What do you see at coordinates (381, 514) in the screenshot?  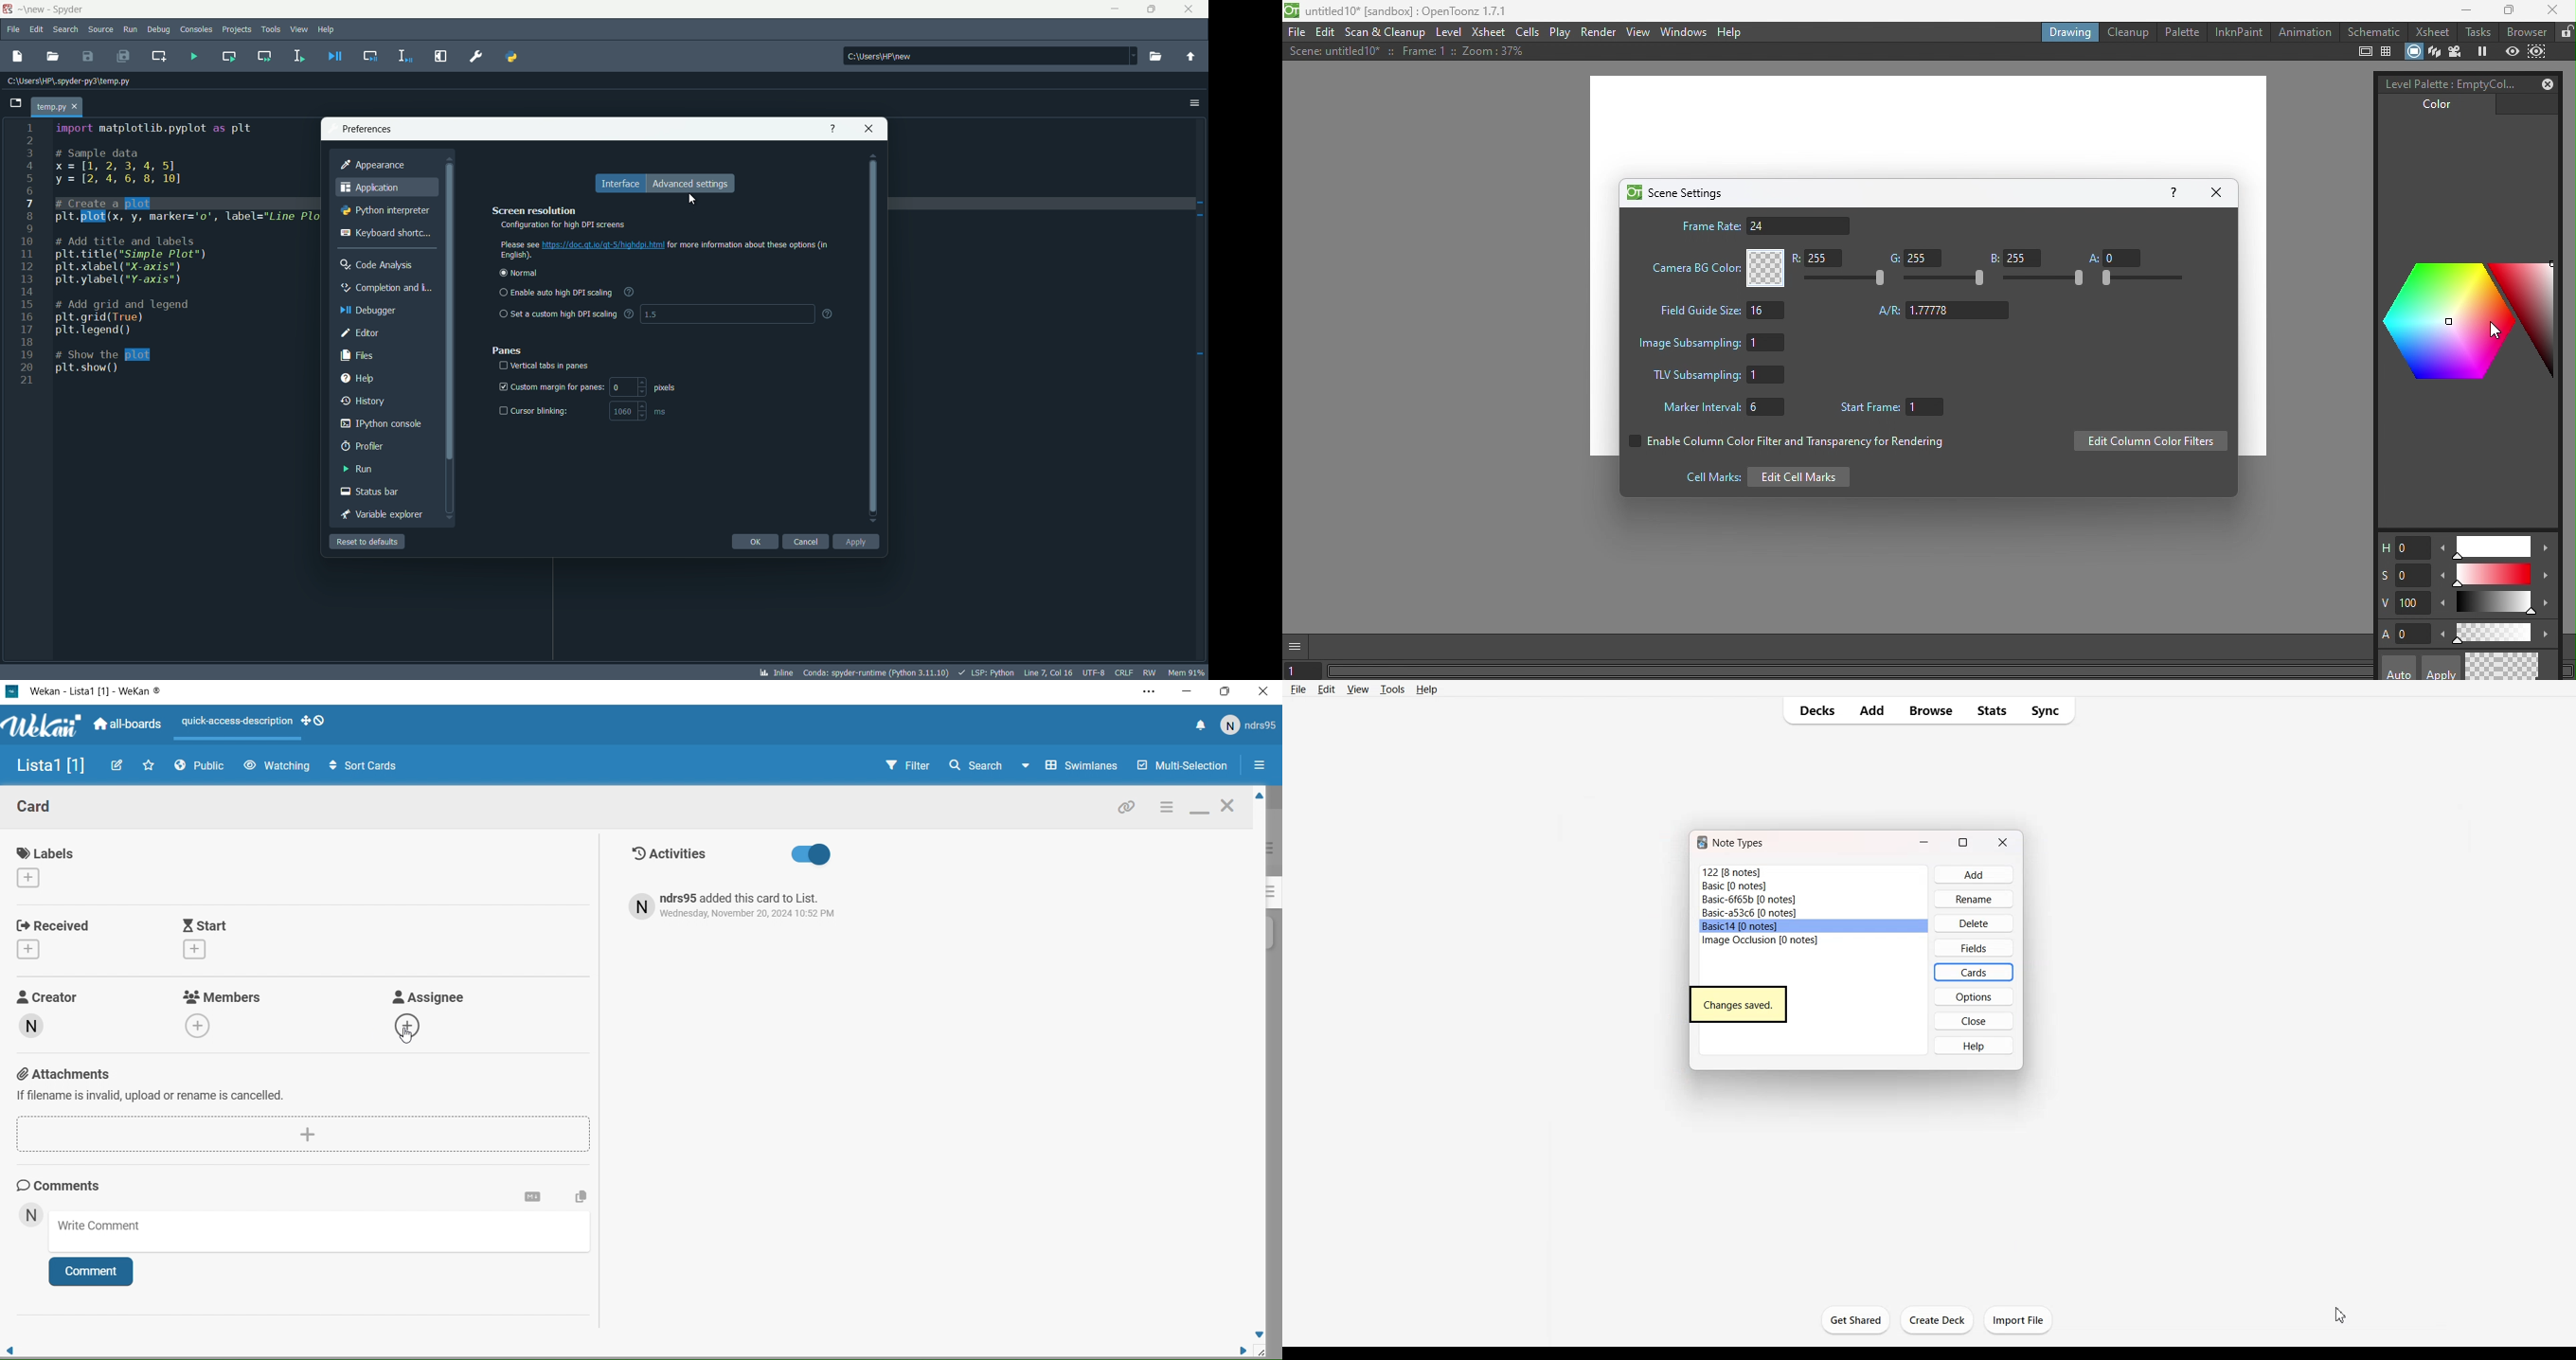 I see `variable explorer` at bounding box center [381, 514].